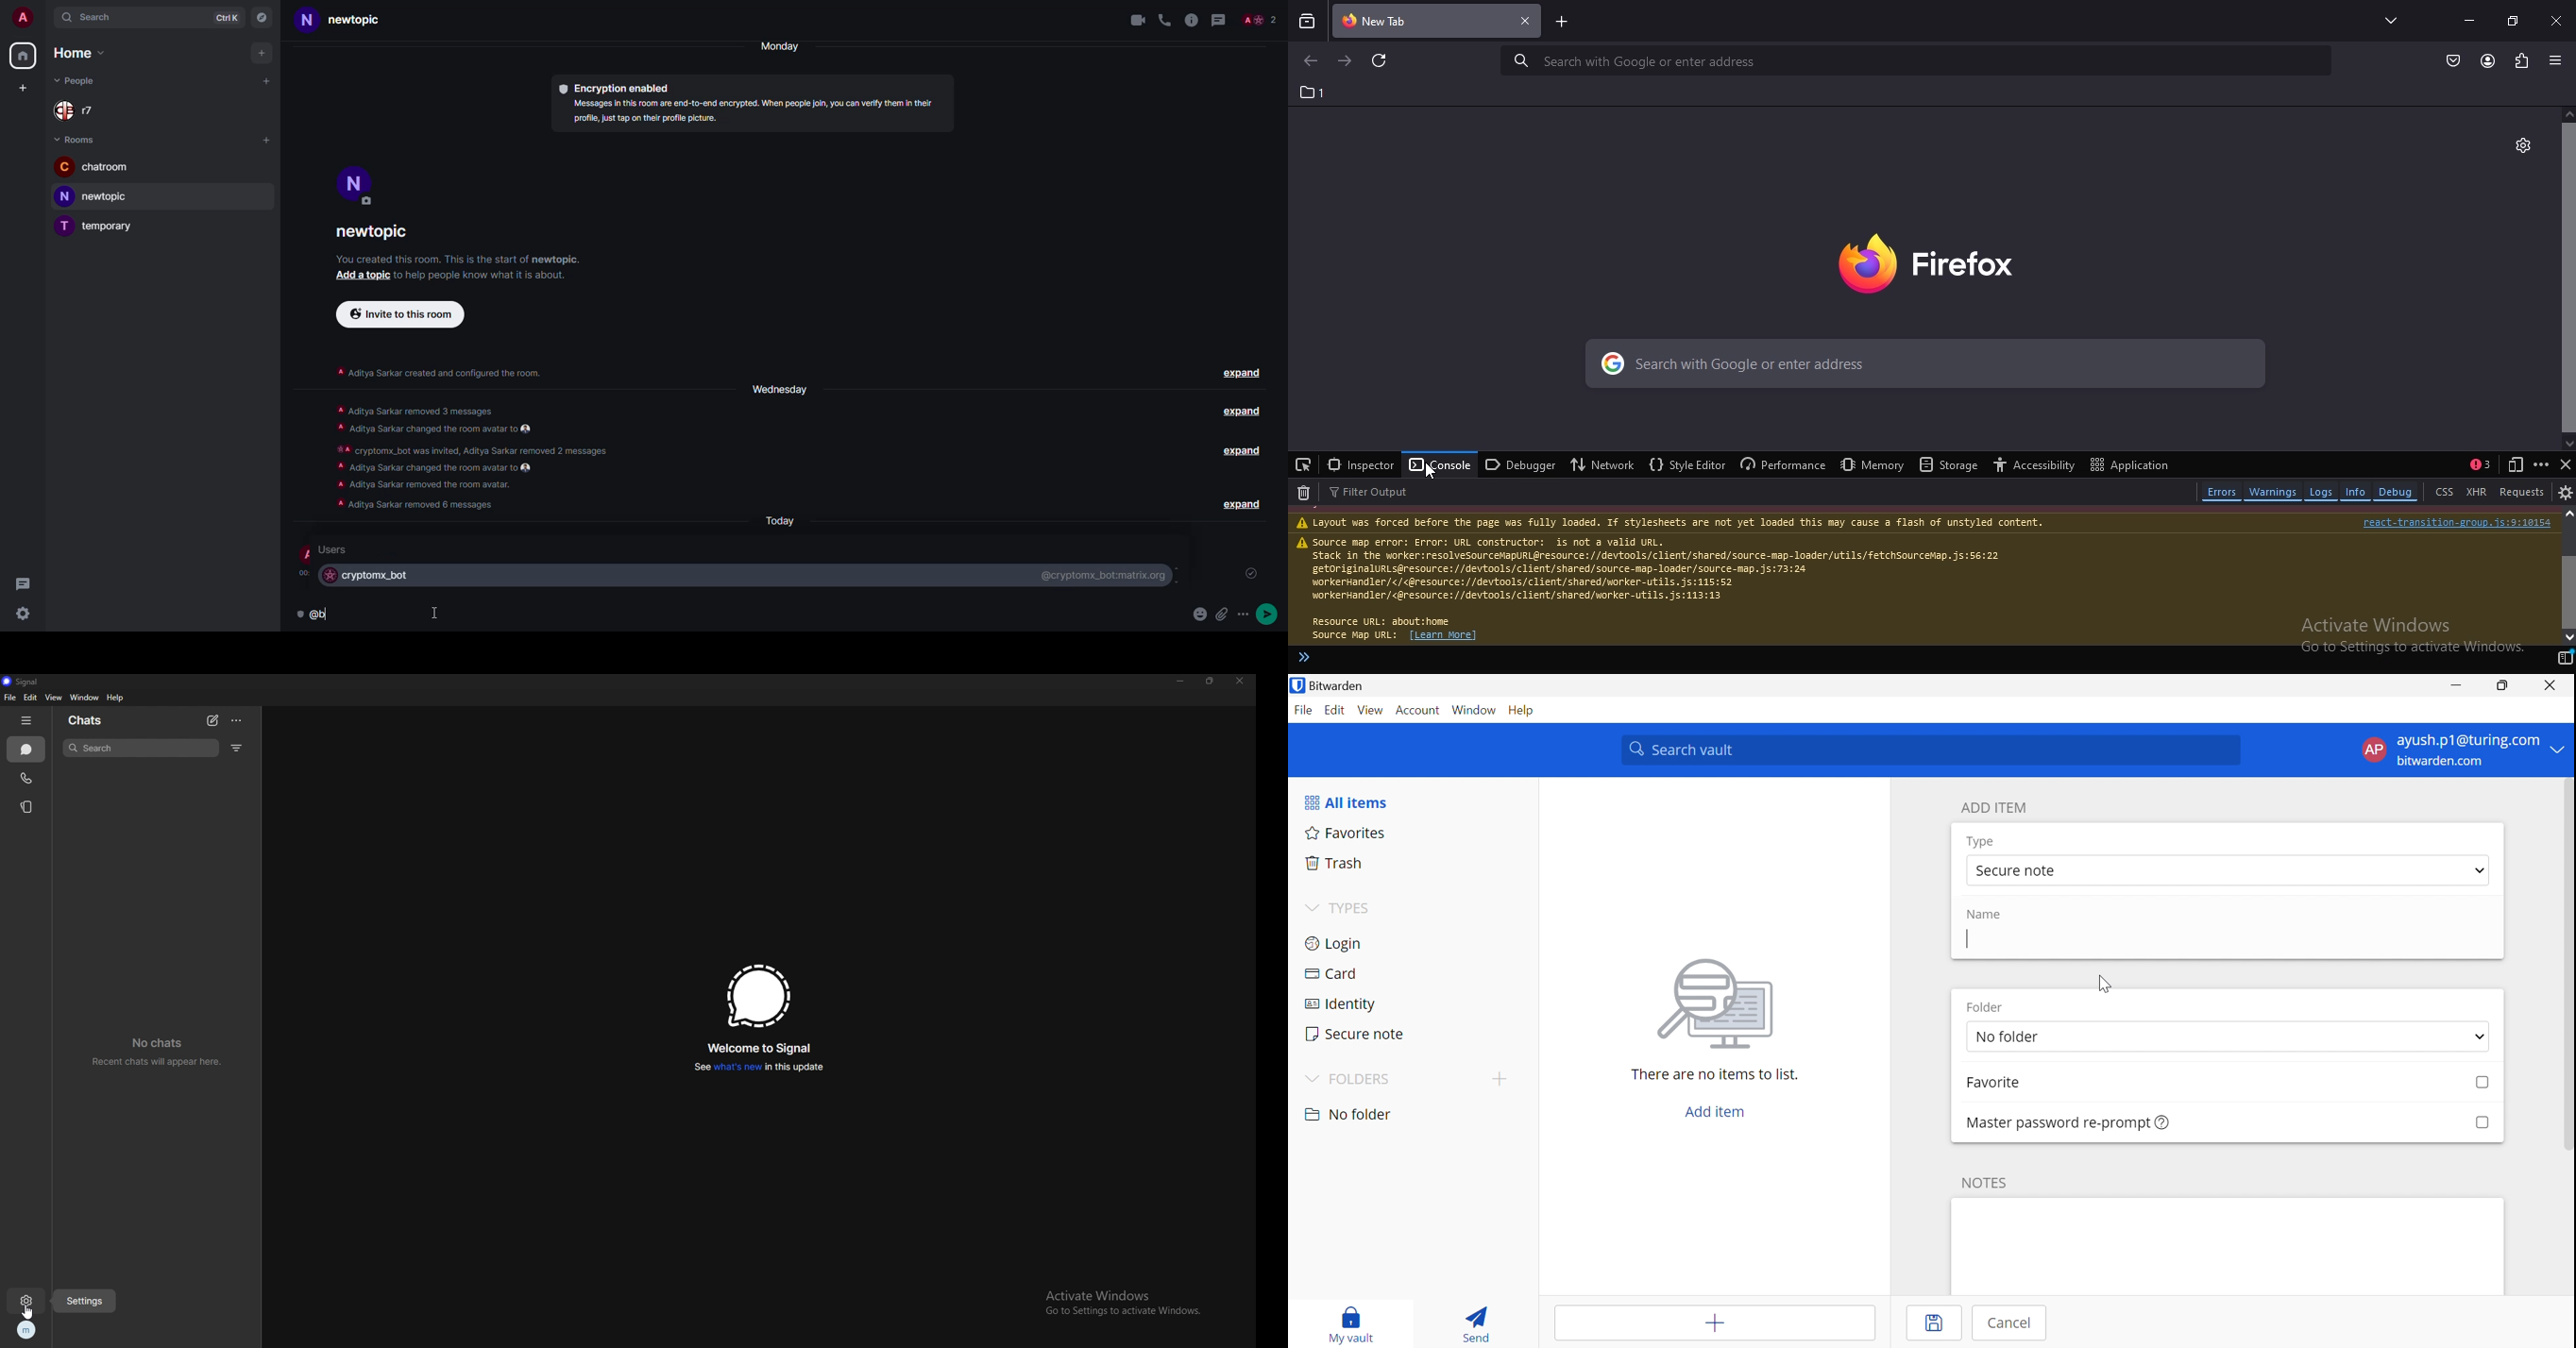 The image size is (2576, 1372). Describe the element at coordinates (2446, 490) in the screenshot. I see `CSS` at that location.